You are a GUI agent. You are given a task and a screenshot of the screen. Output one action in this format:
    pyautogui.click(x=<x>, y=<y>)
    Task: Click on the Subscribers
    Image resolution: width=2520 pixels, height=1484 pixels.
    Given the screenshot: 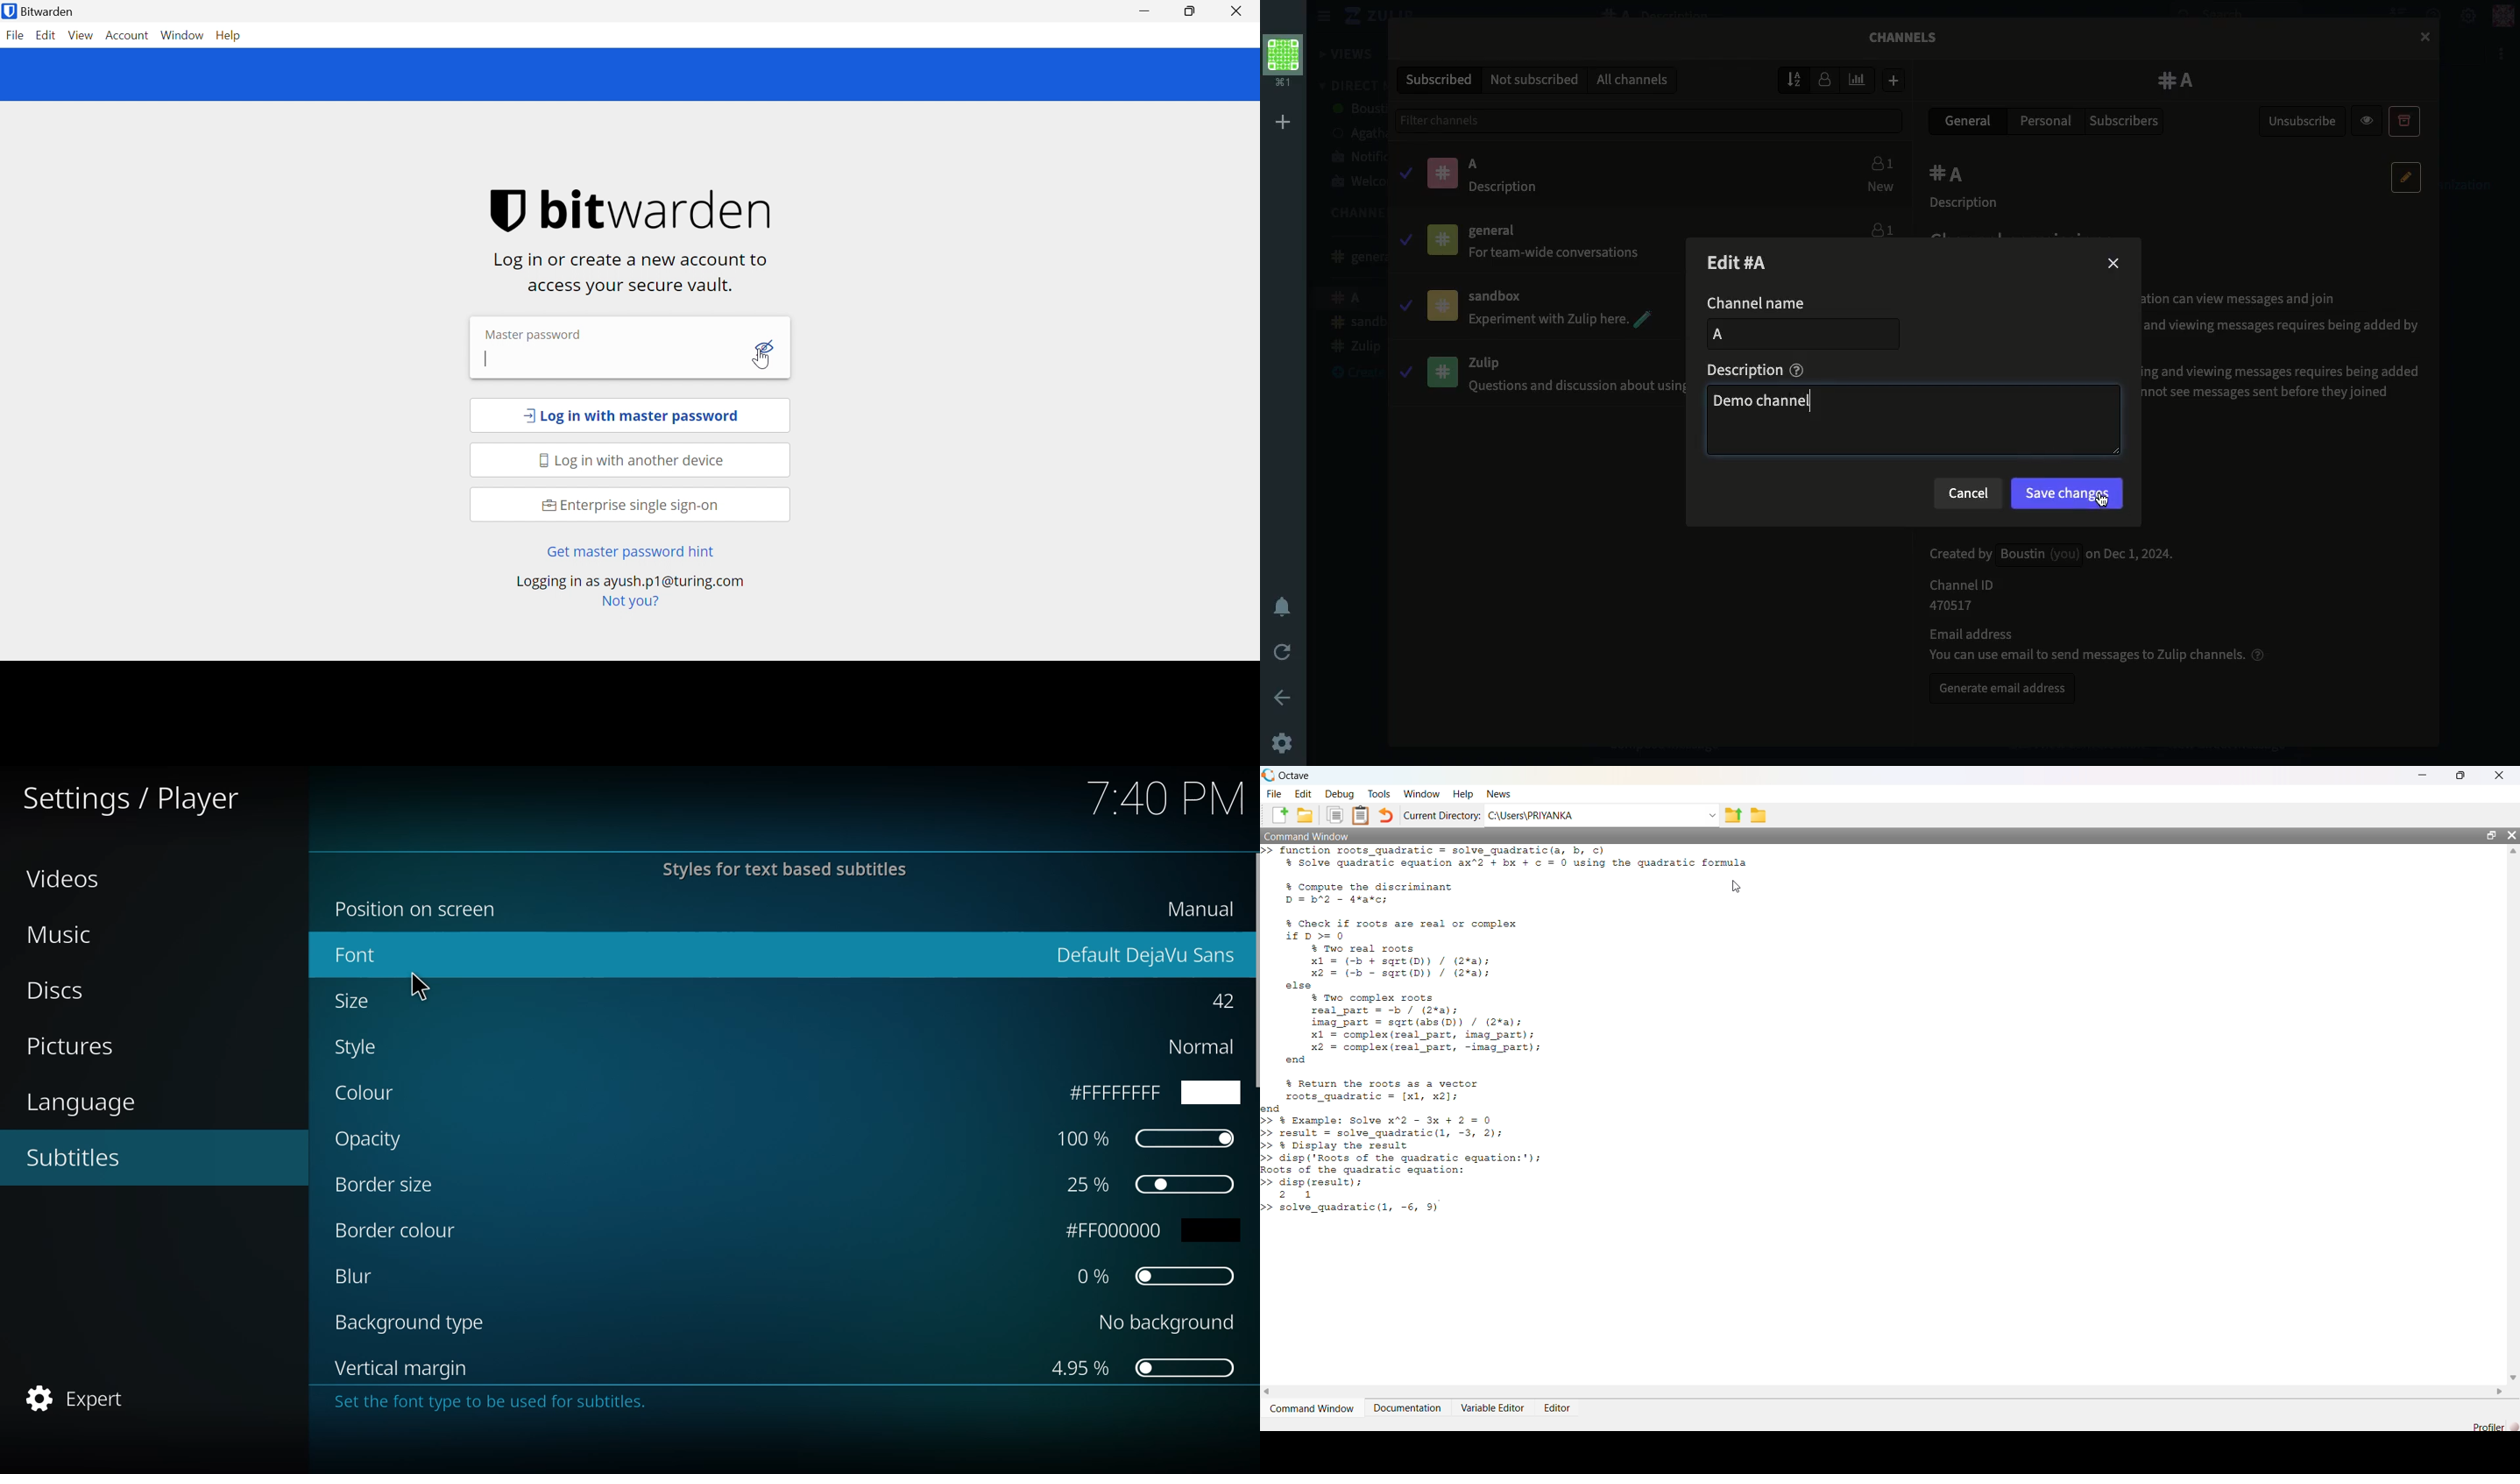 What is the action you would take?
    pyautogui.click(x=2126, y=122)
    